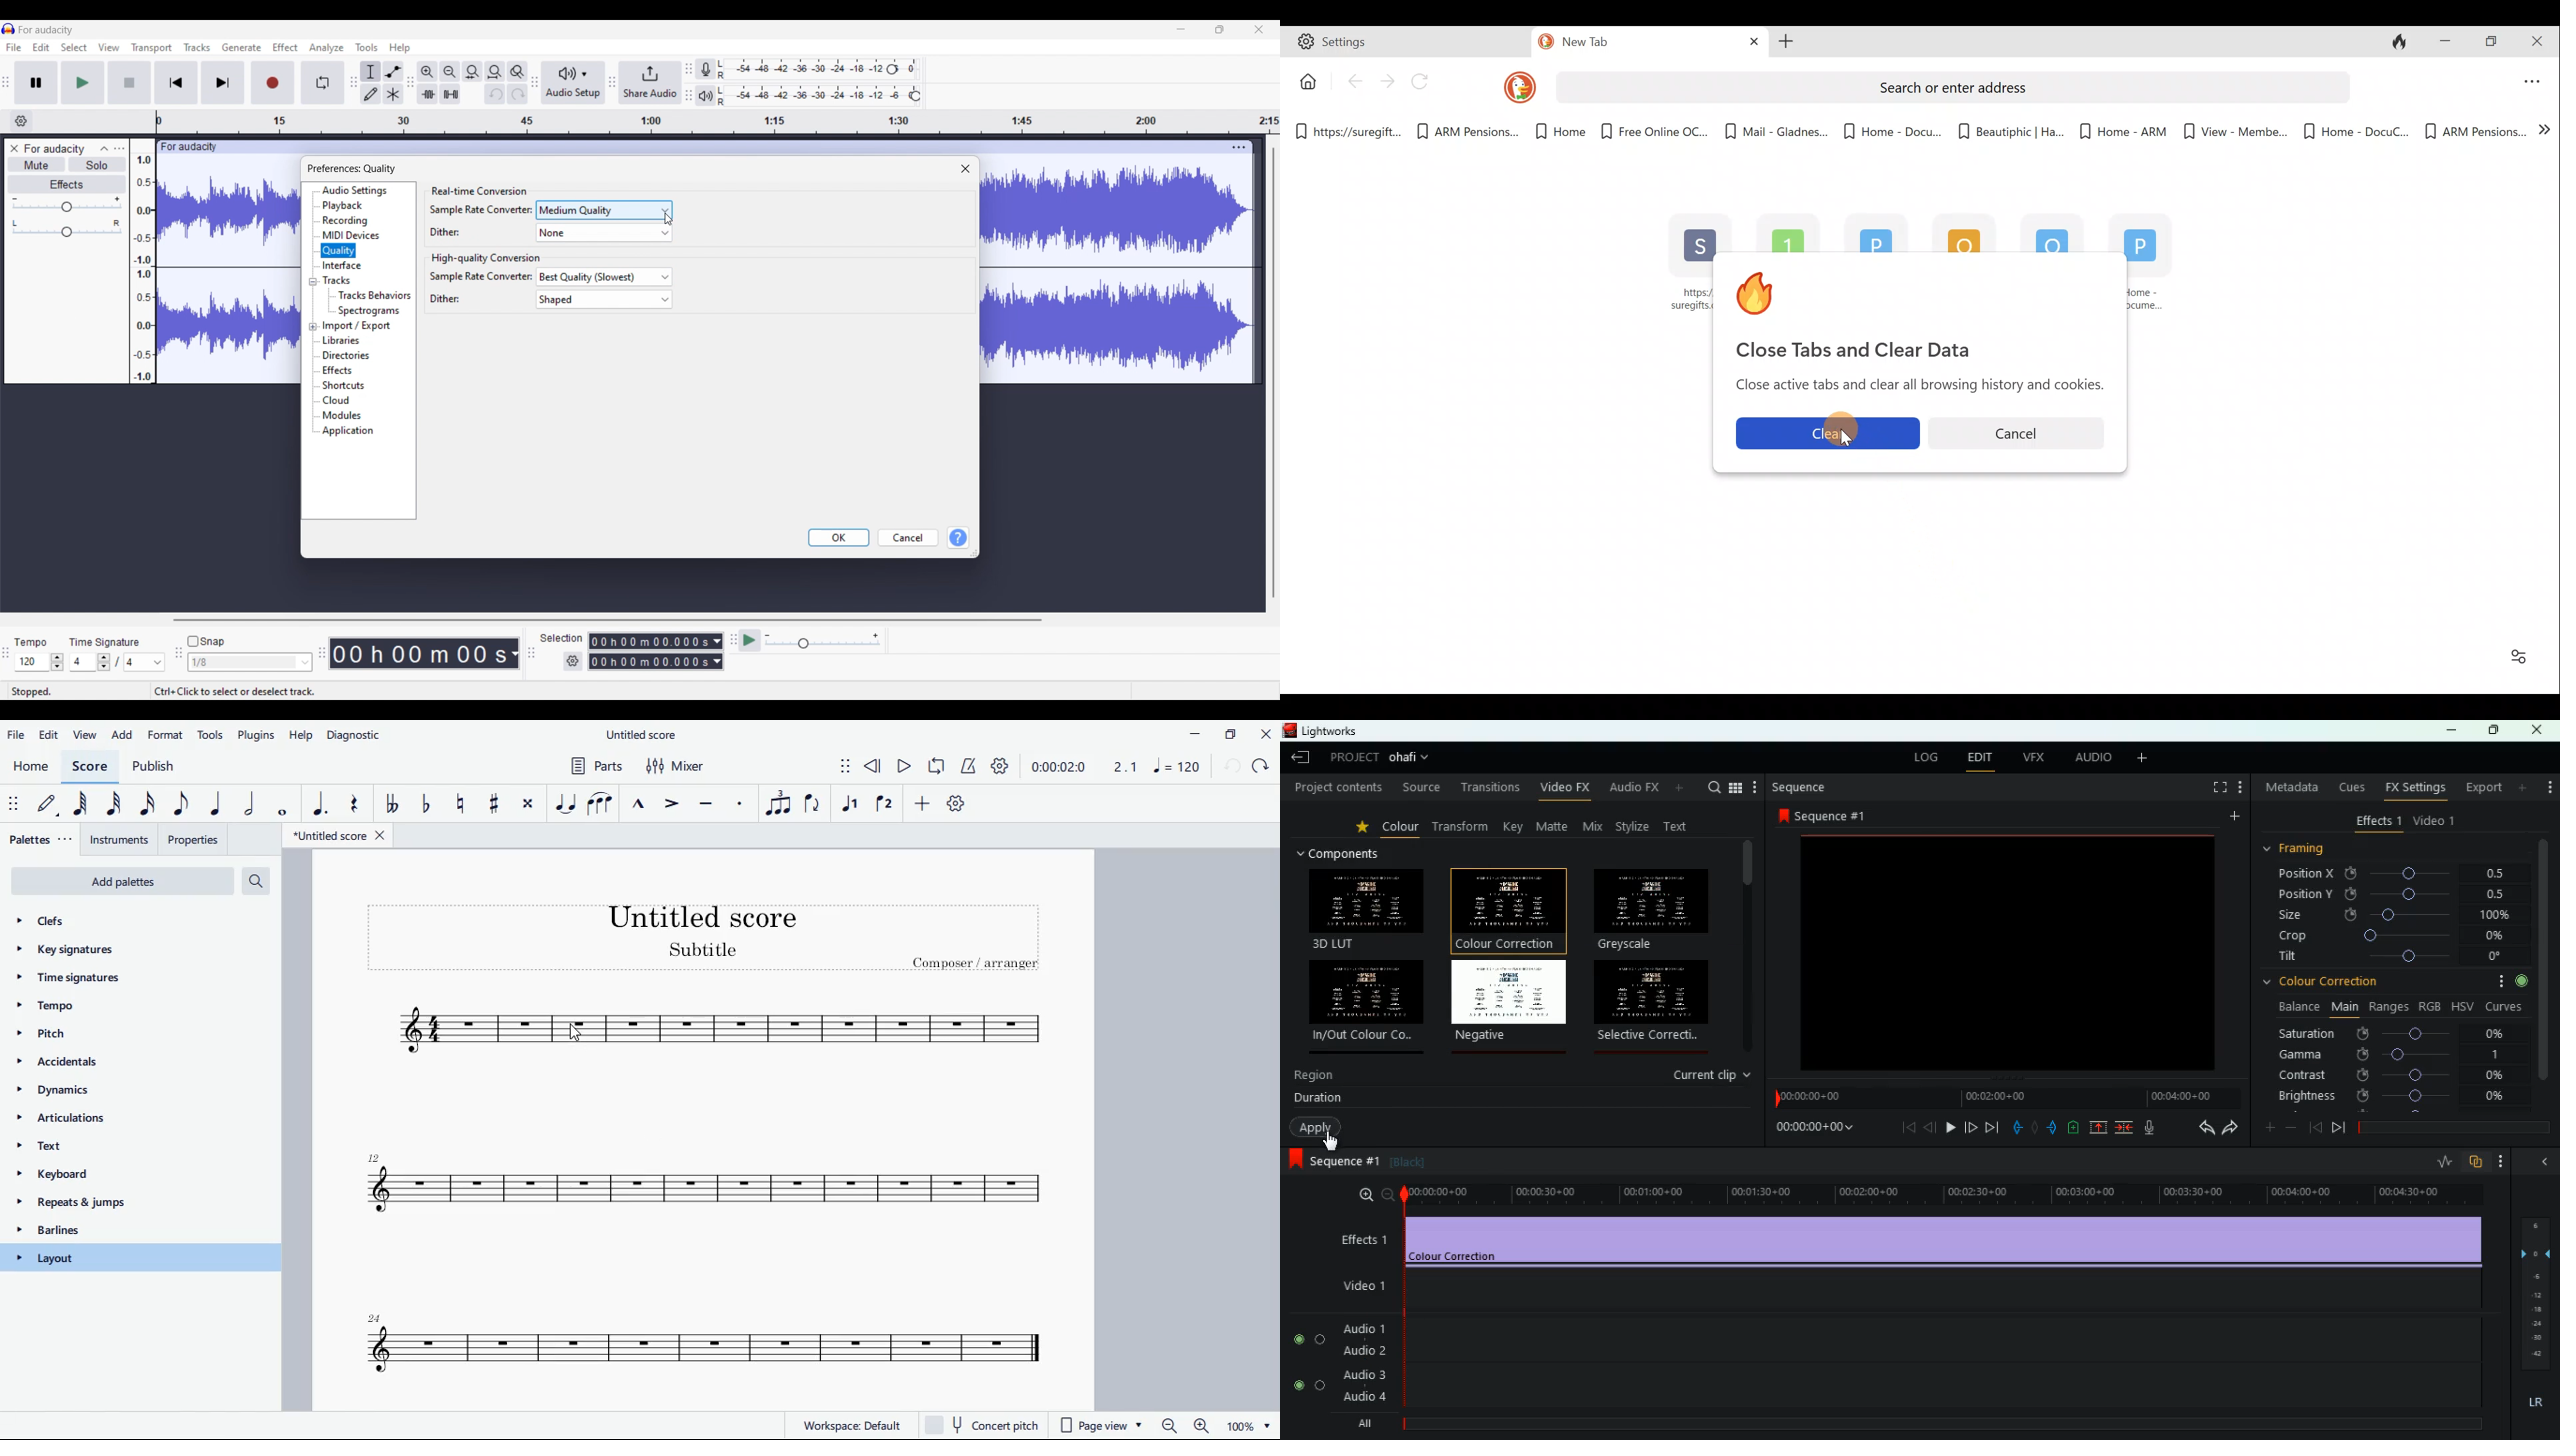  I want to click on video 1, so click(2439, 821).